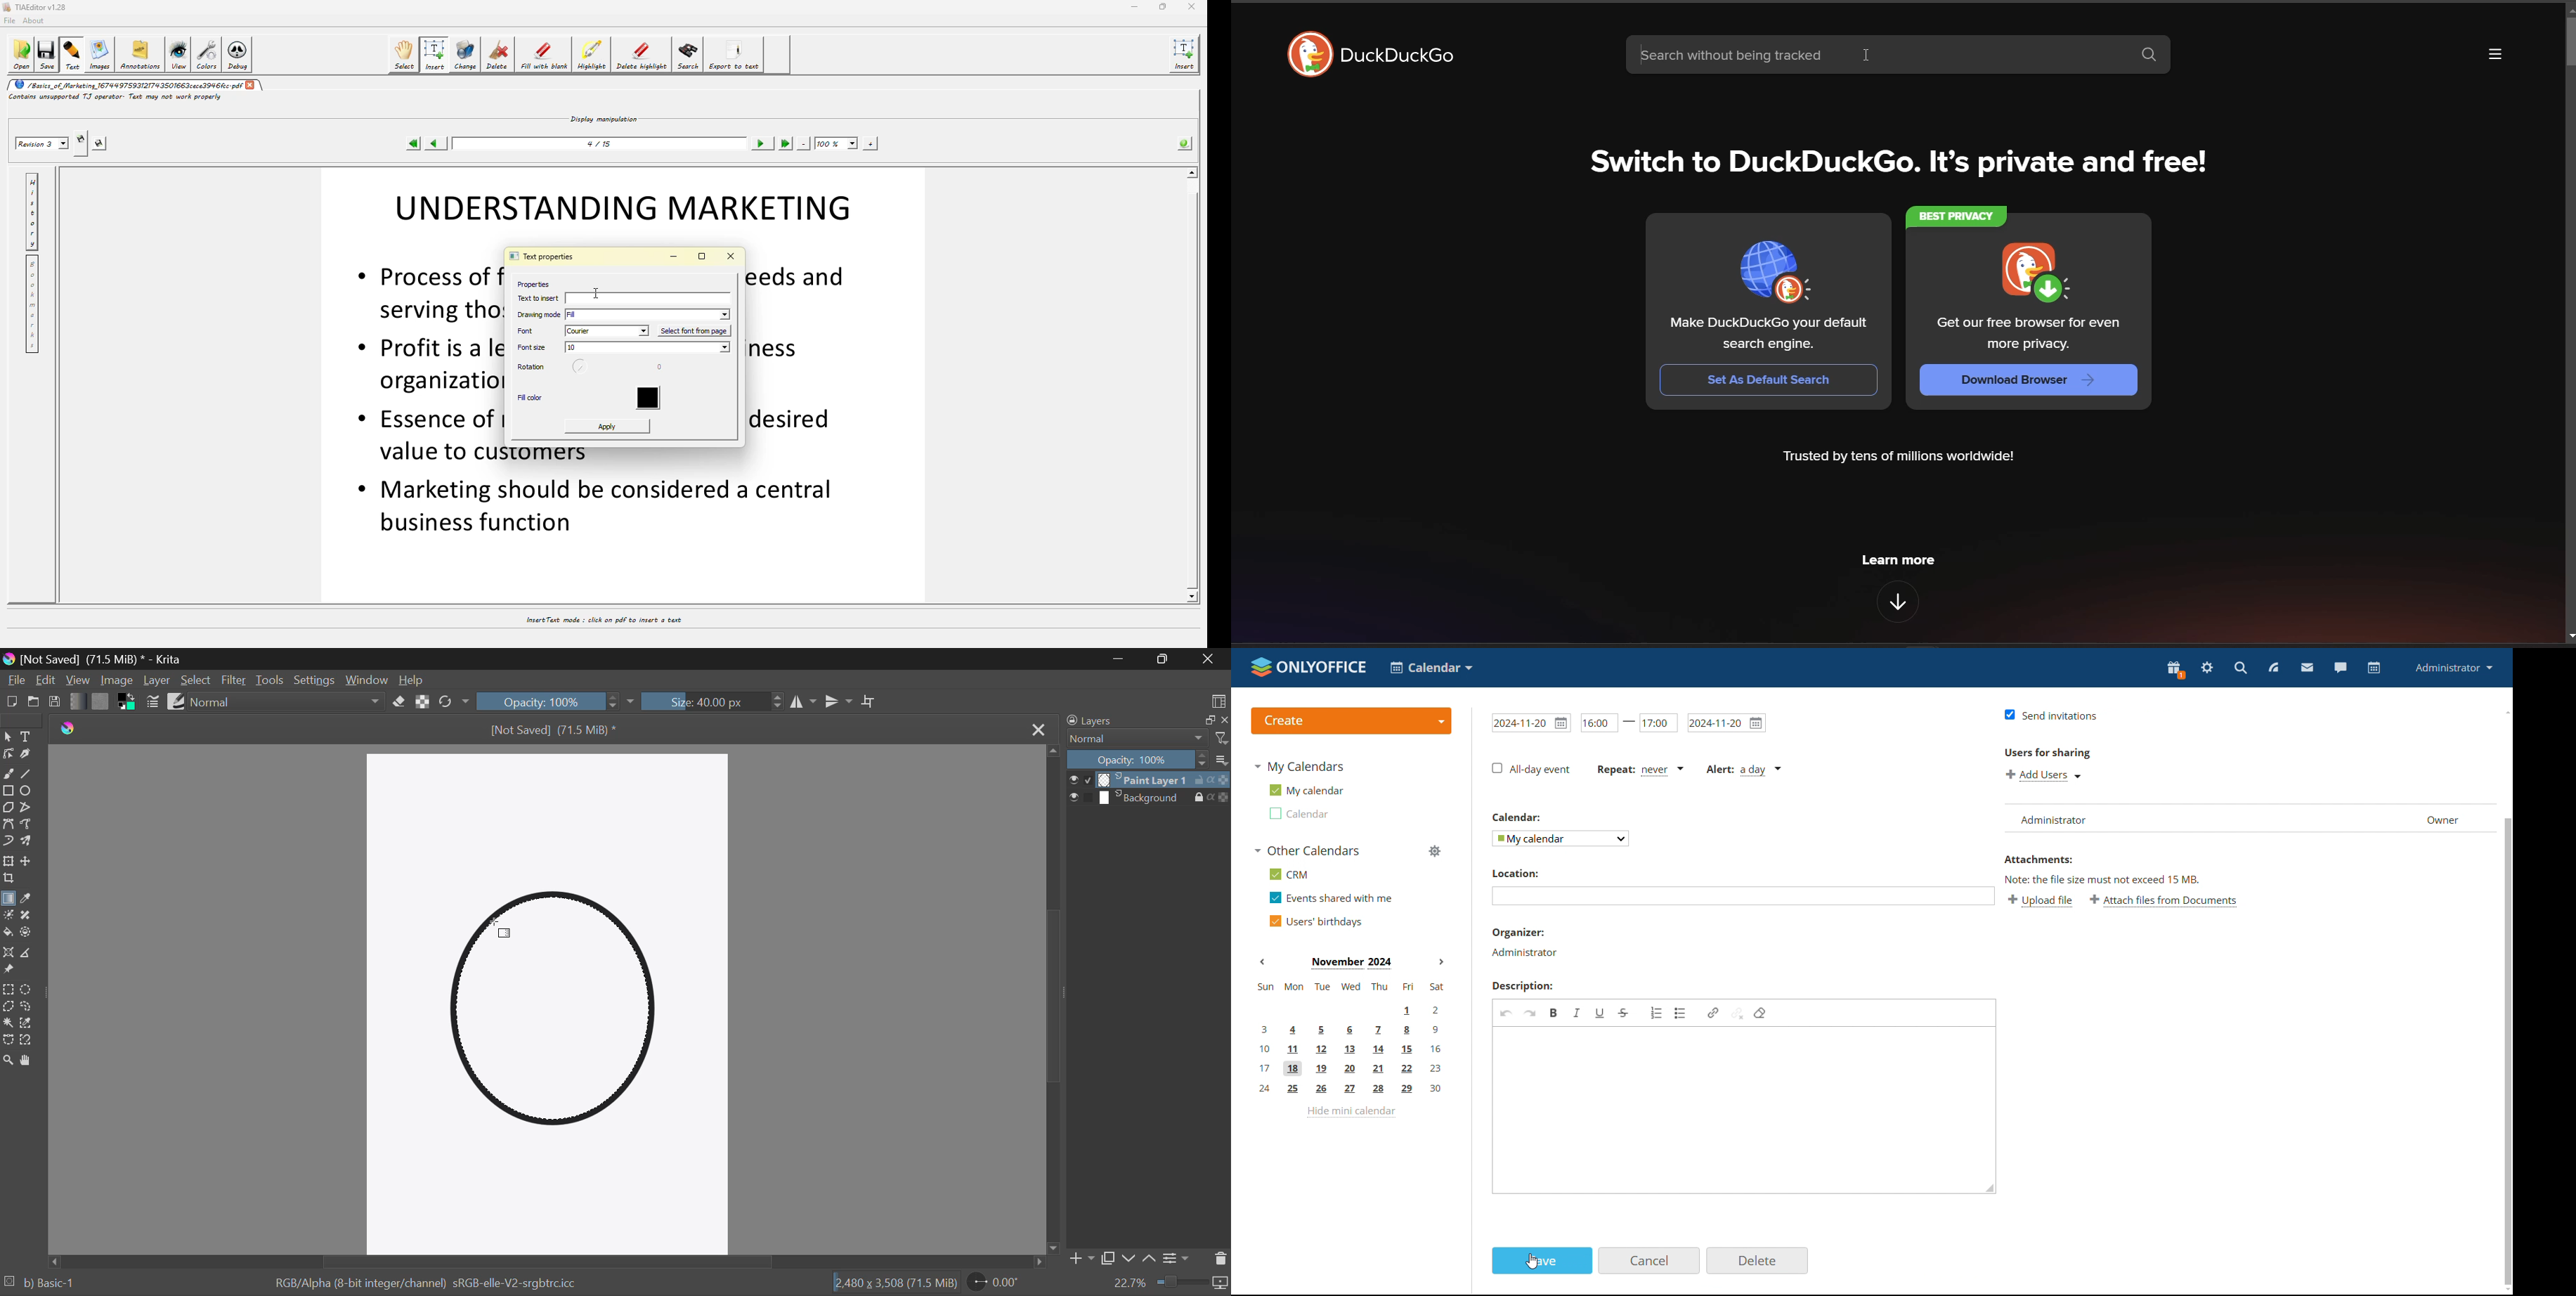 The width and height of the screenshot is (2576, 1316). Describe the element at coordinates (46, 1284) in the screenshot. I see `b) Basic-1` at that location.